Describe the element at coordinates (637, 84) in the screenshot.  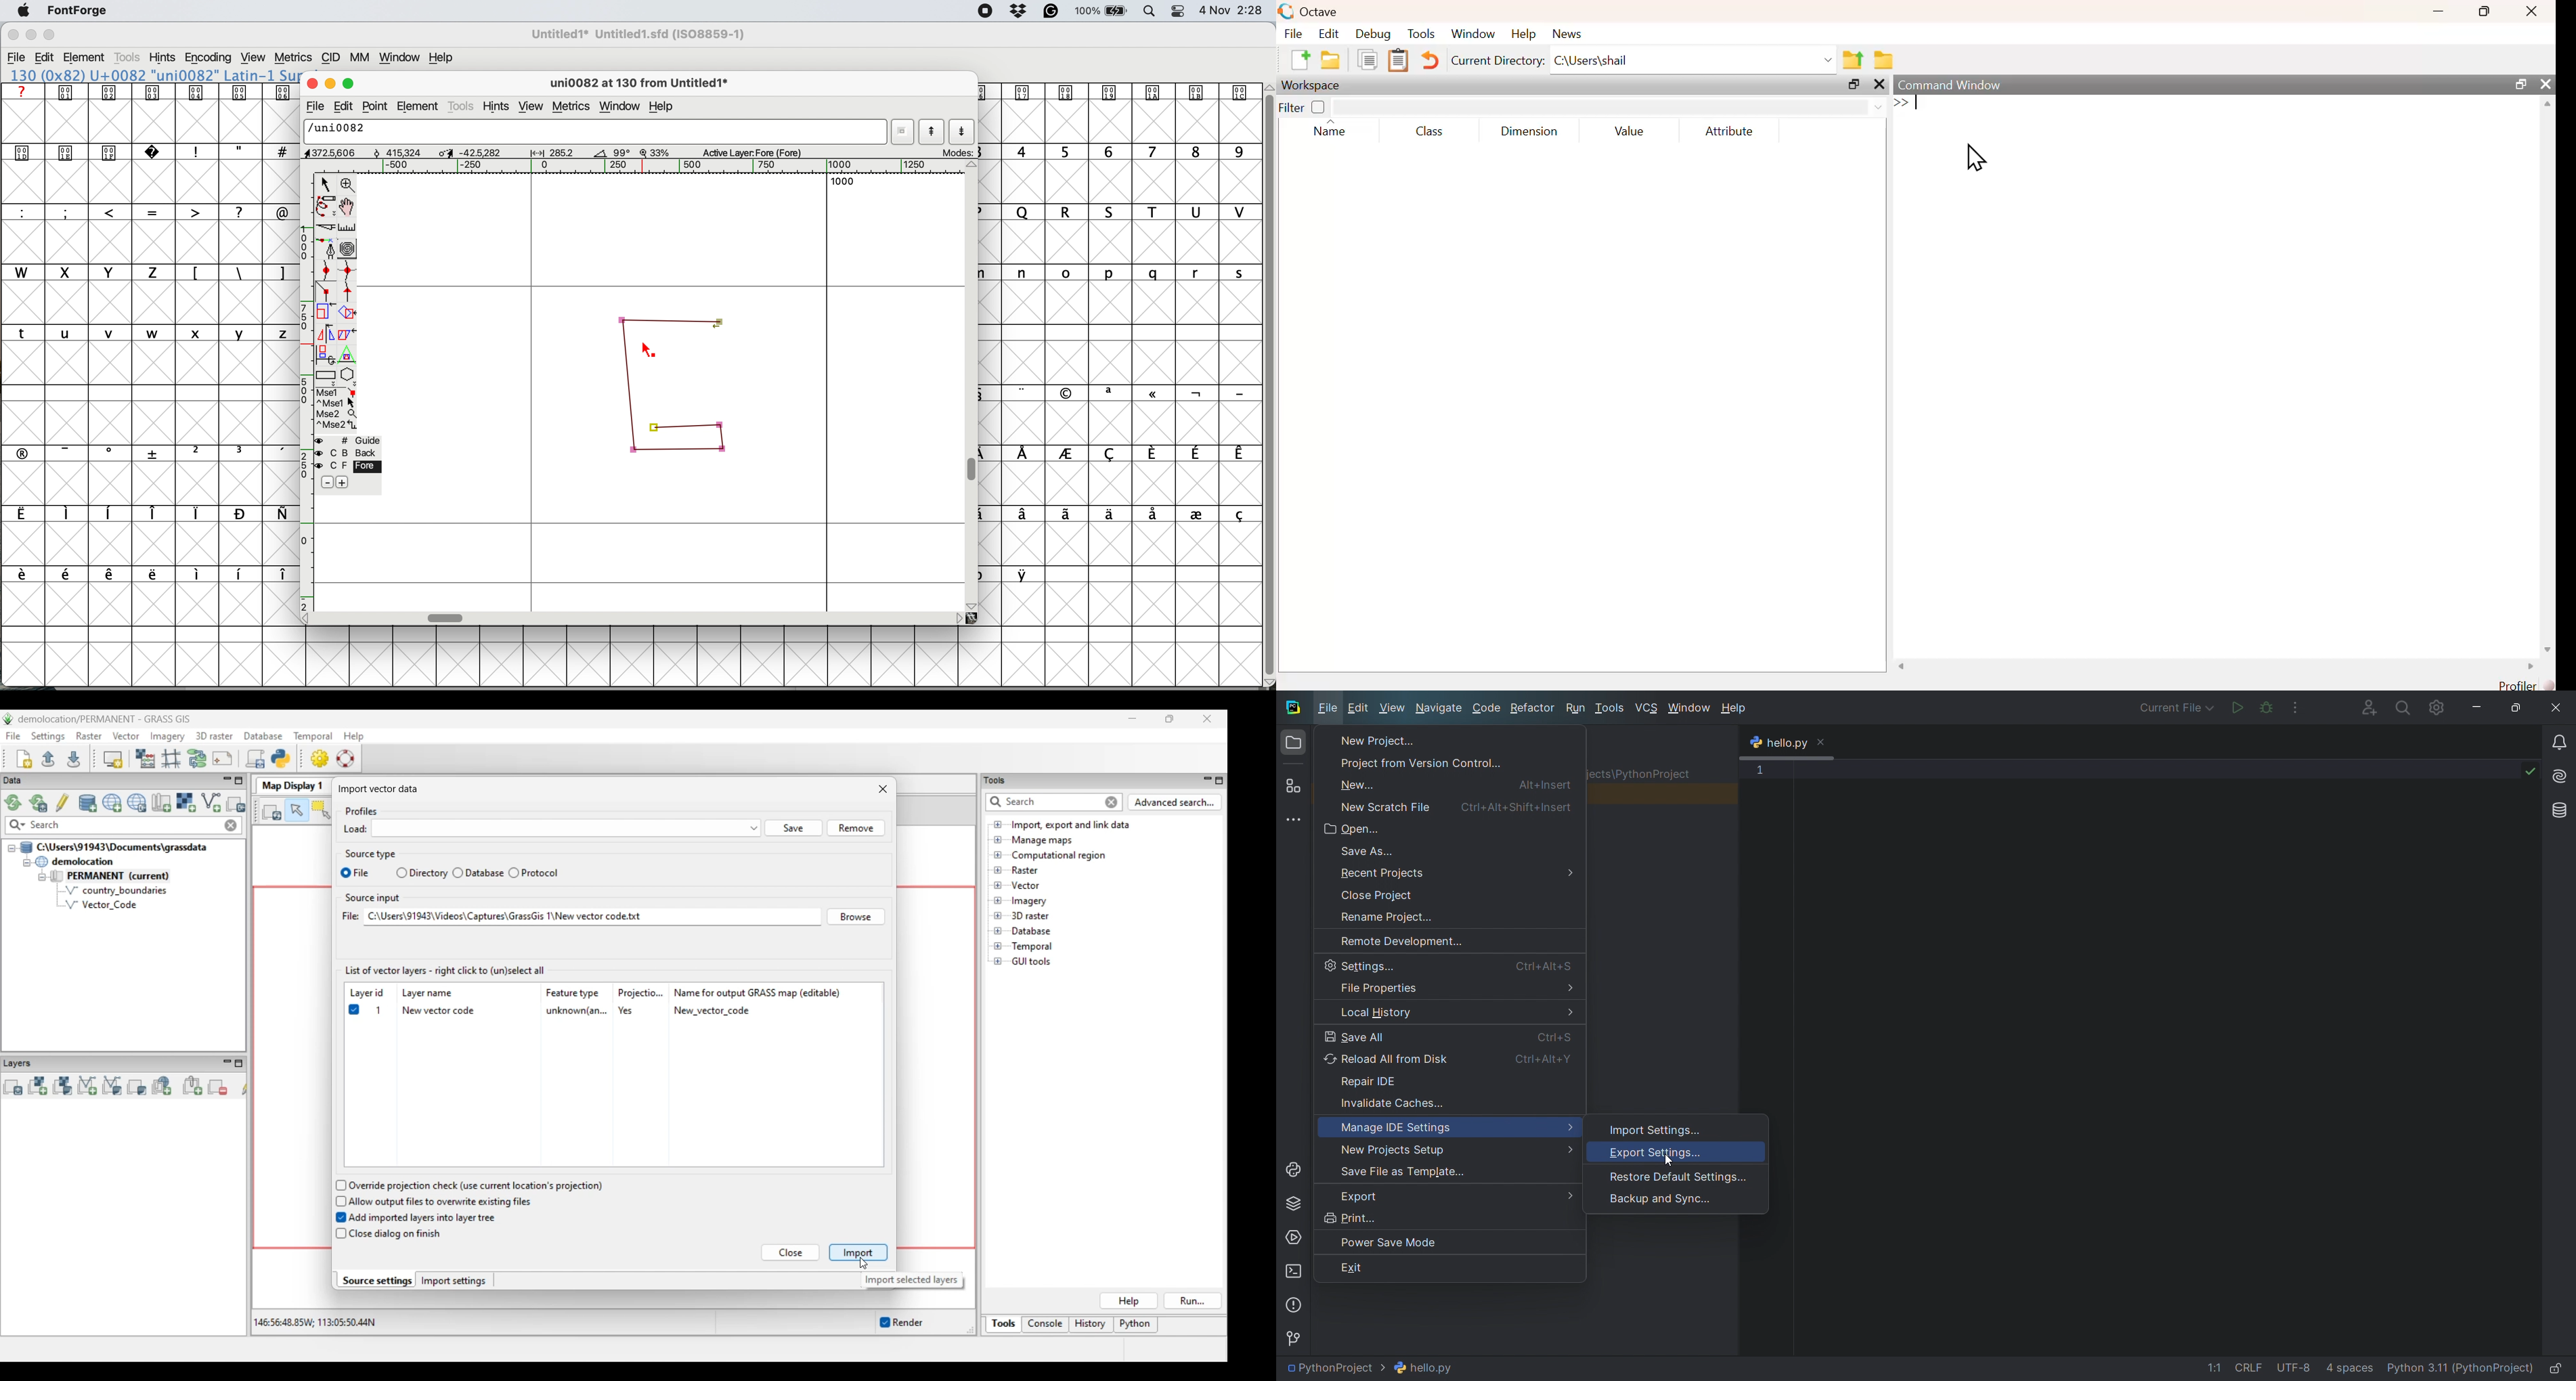
I see `glyph name` at that location.